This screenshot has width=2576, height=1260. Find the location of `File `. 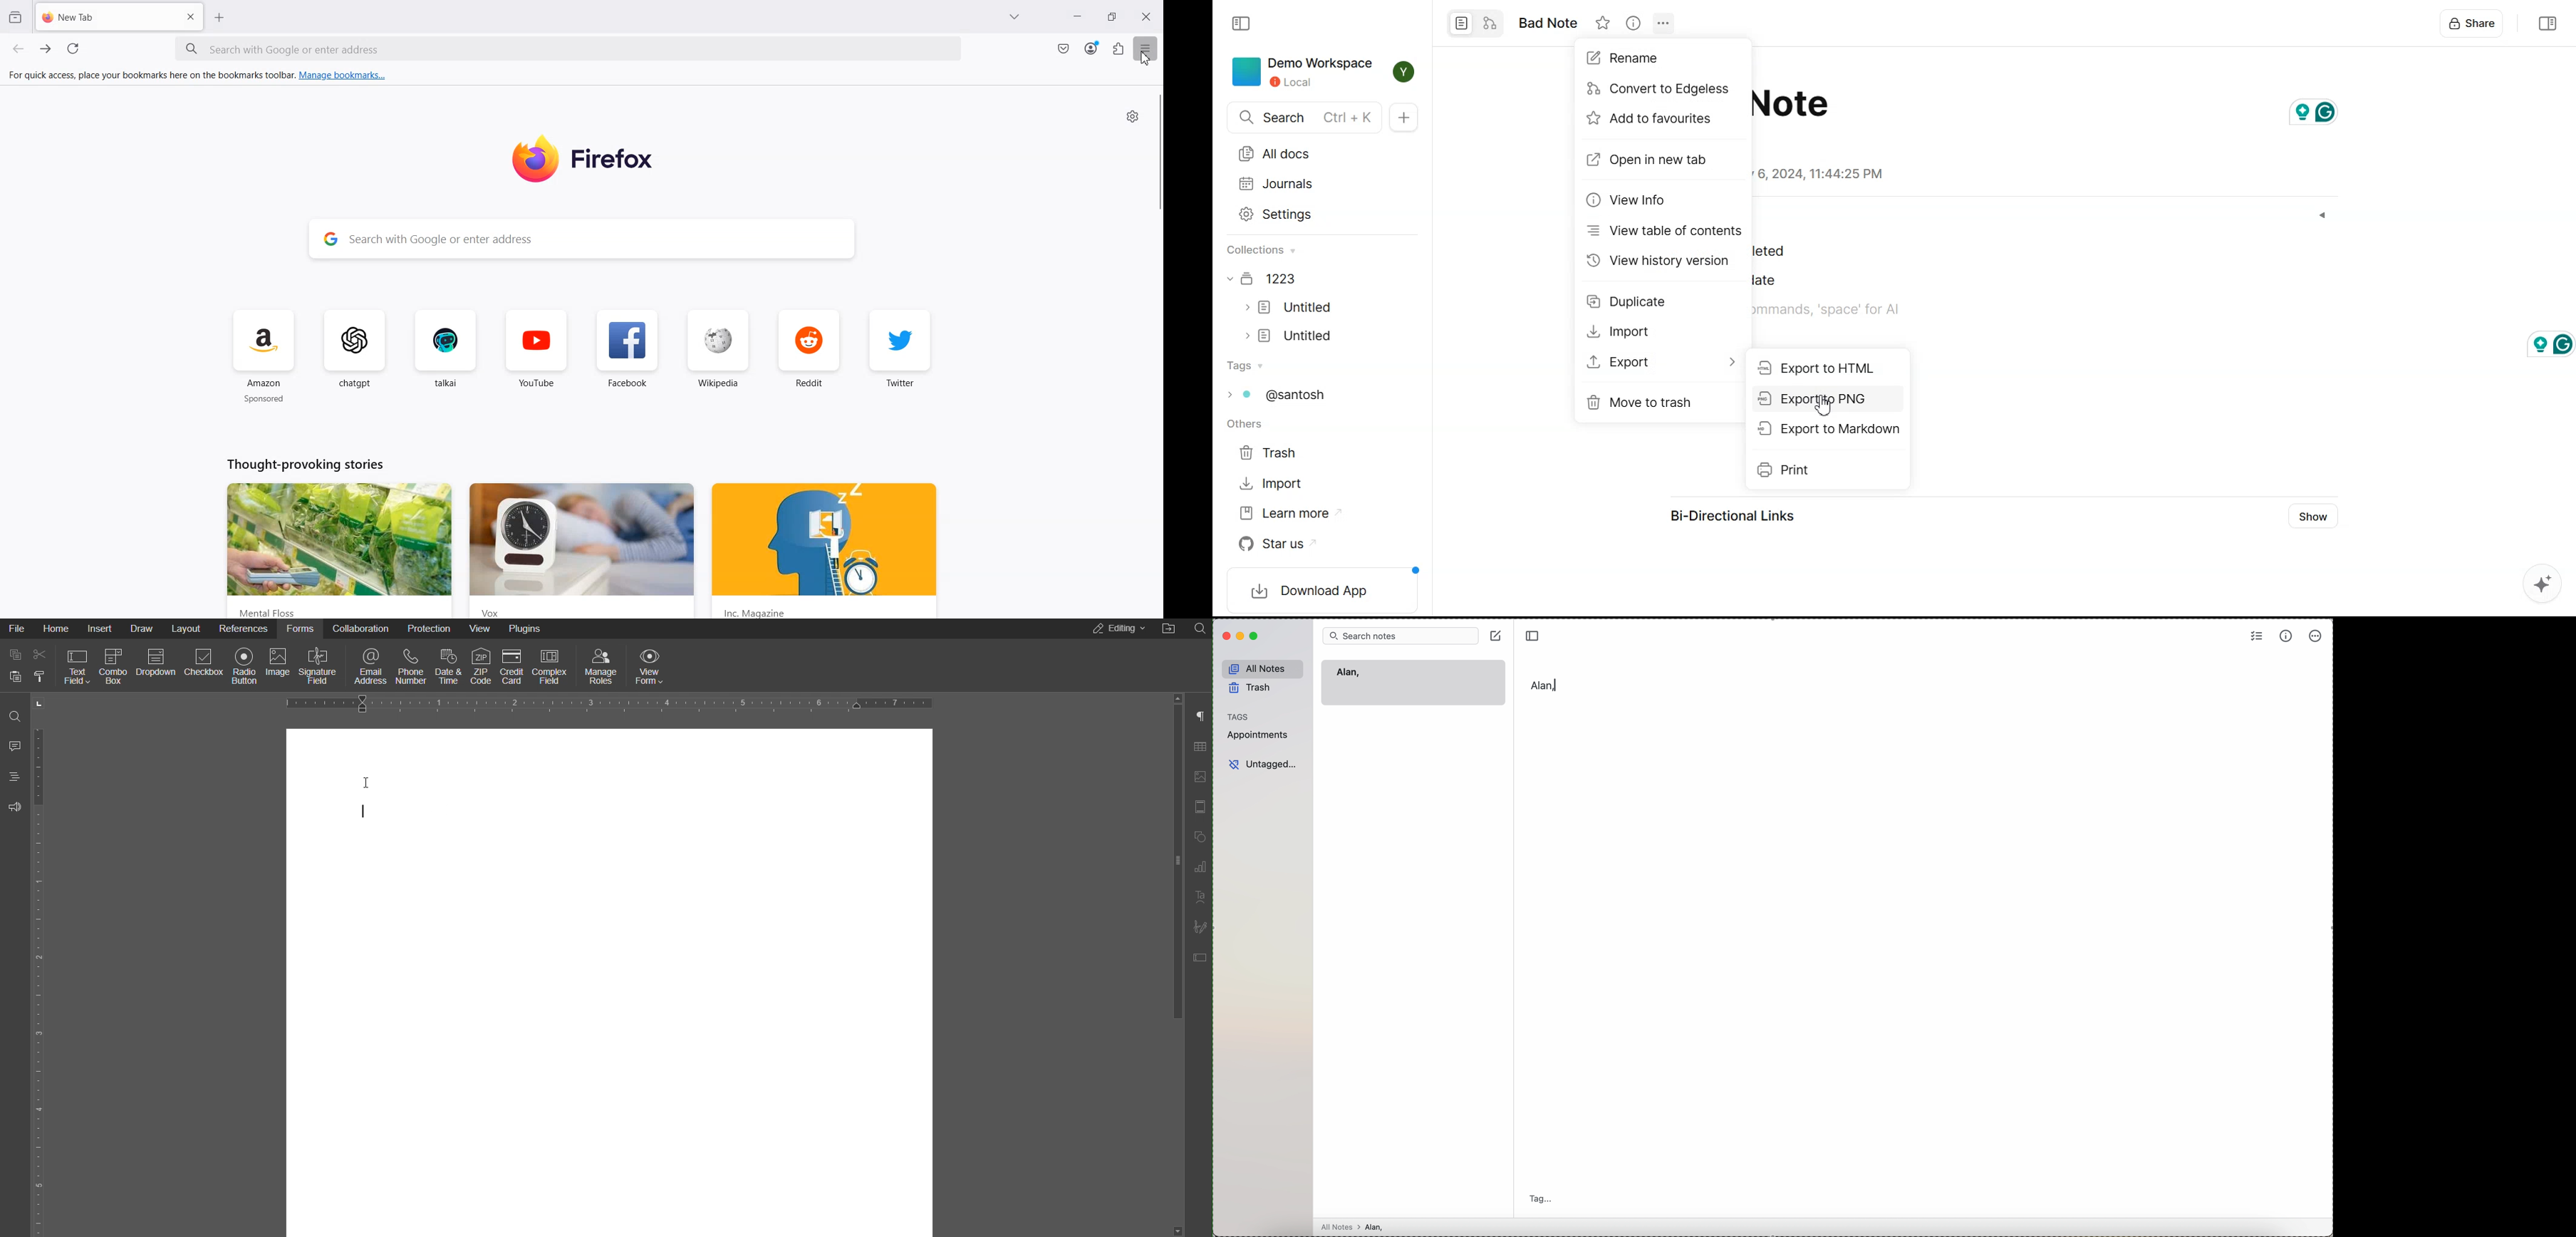

File  is located at coordinates (19, 630).